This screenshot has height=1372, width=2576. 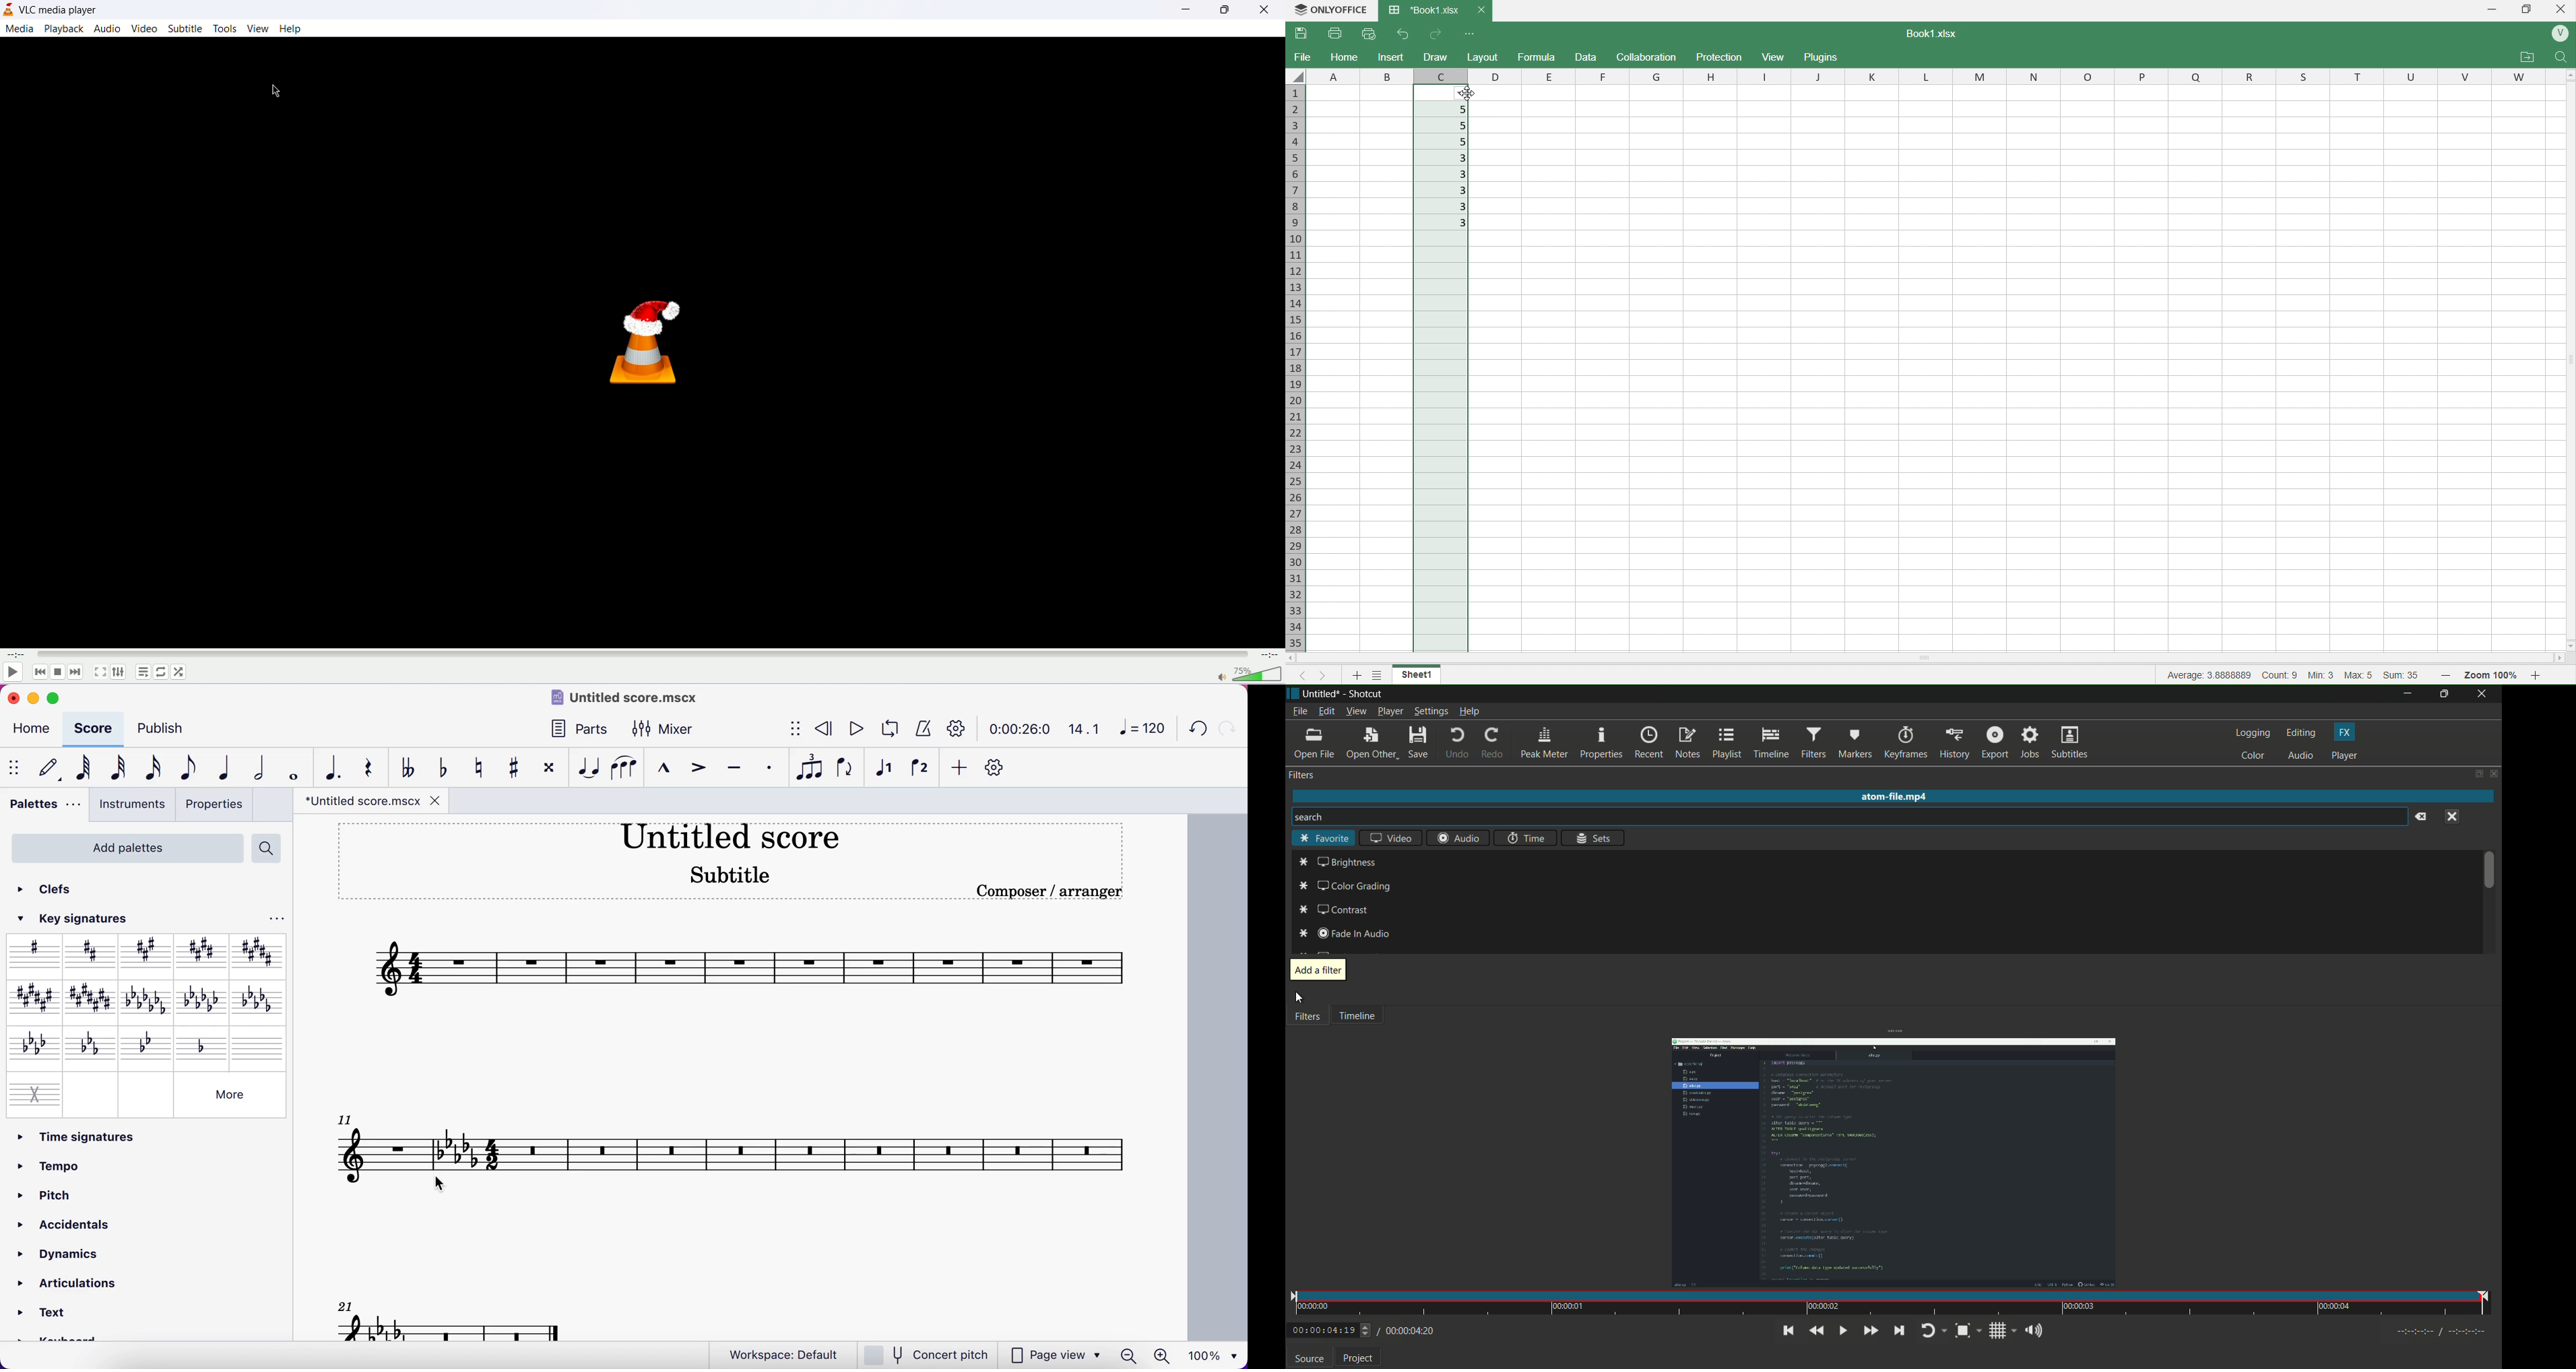 I want to click on C major, so click(x=92, y=1001).